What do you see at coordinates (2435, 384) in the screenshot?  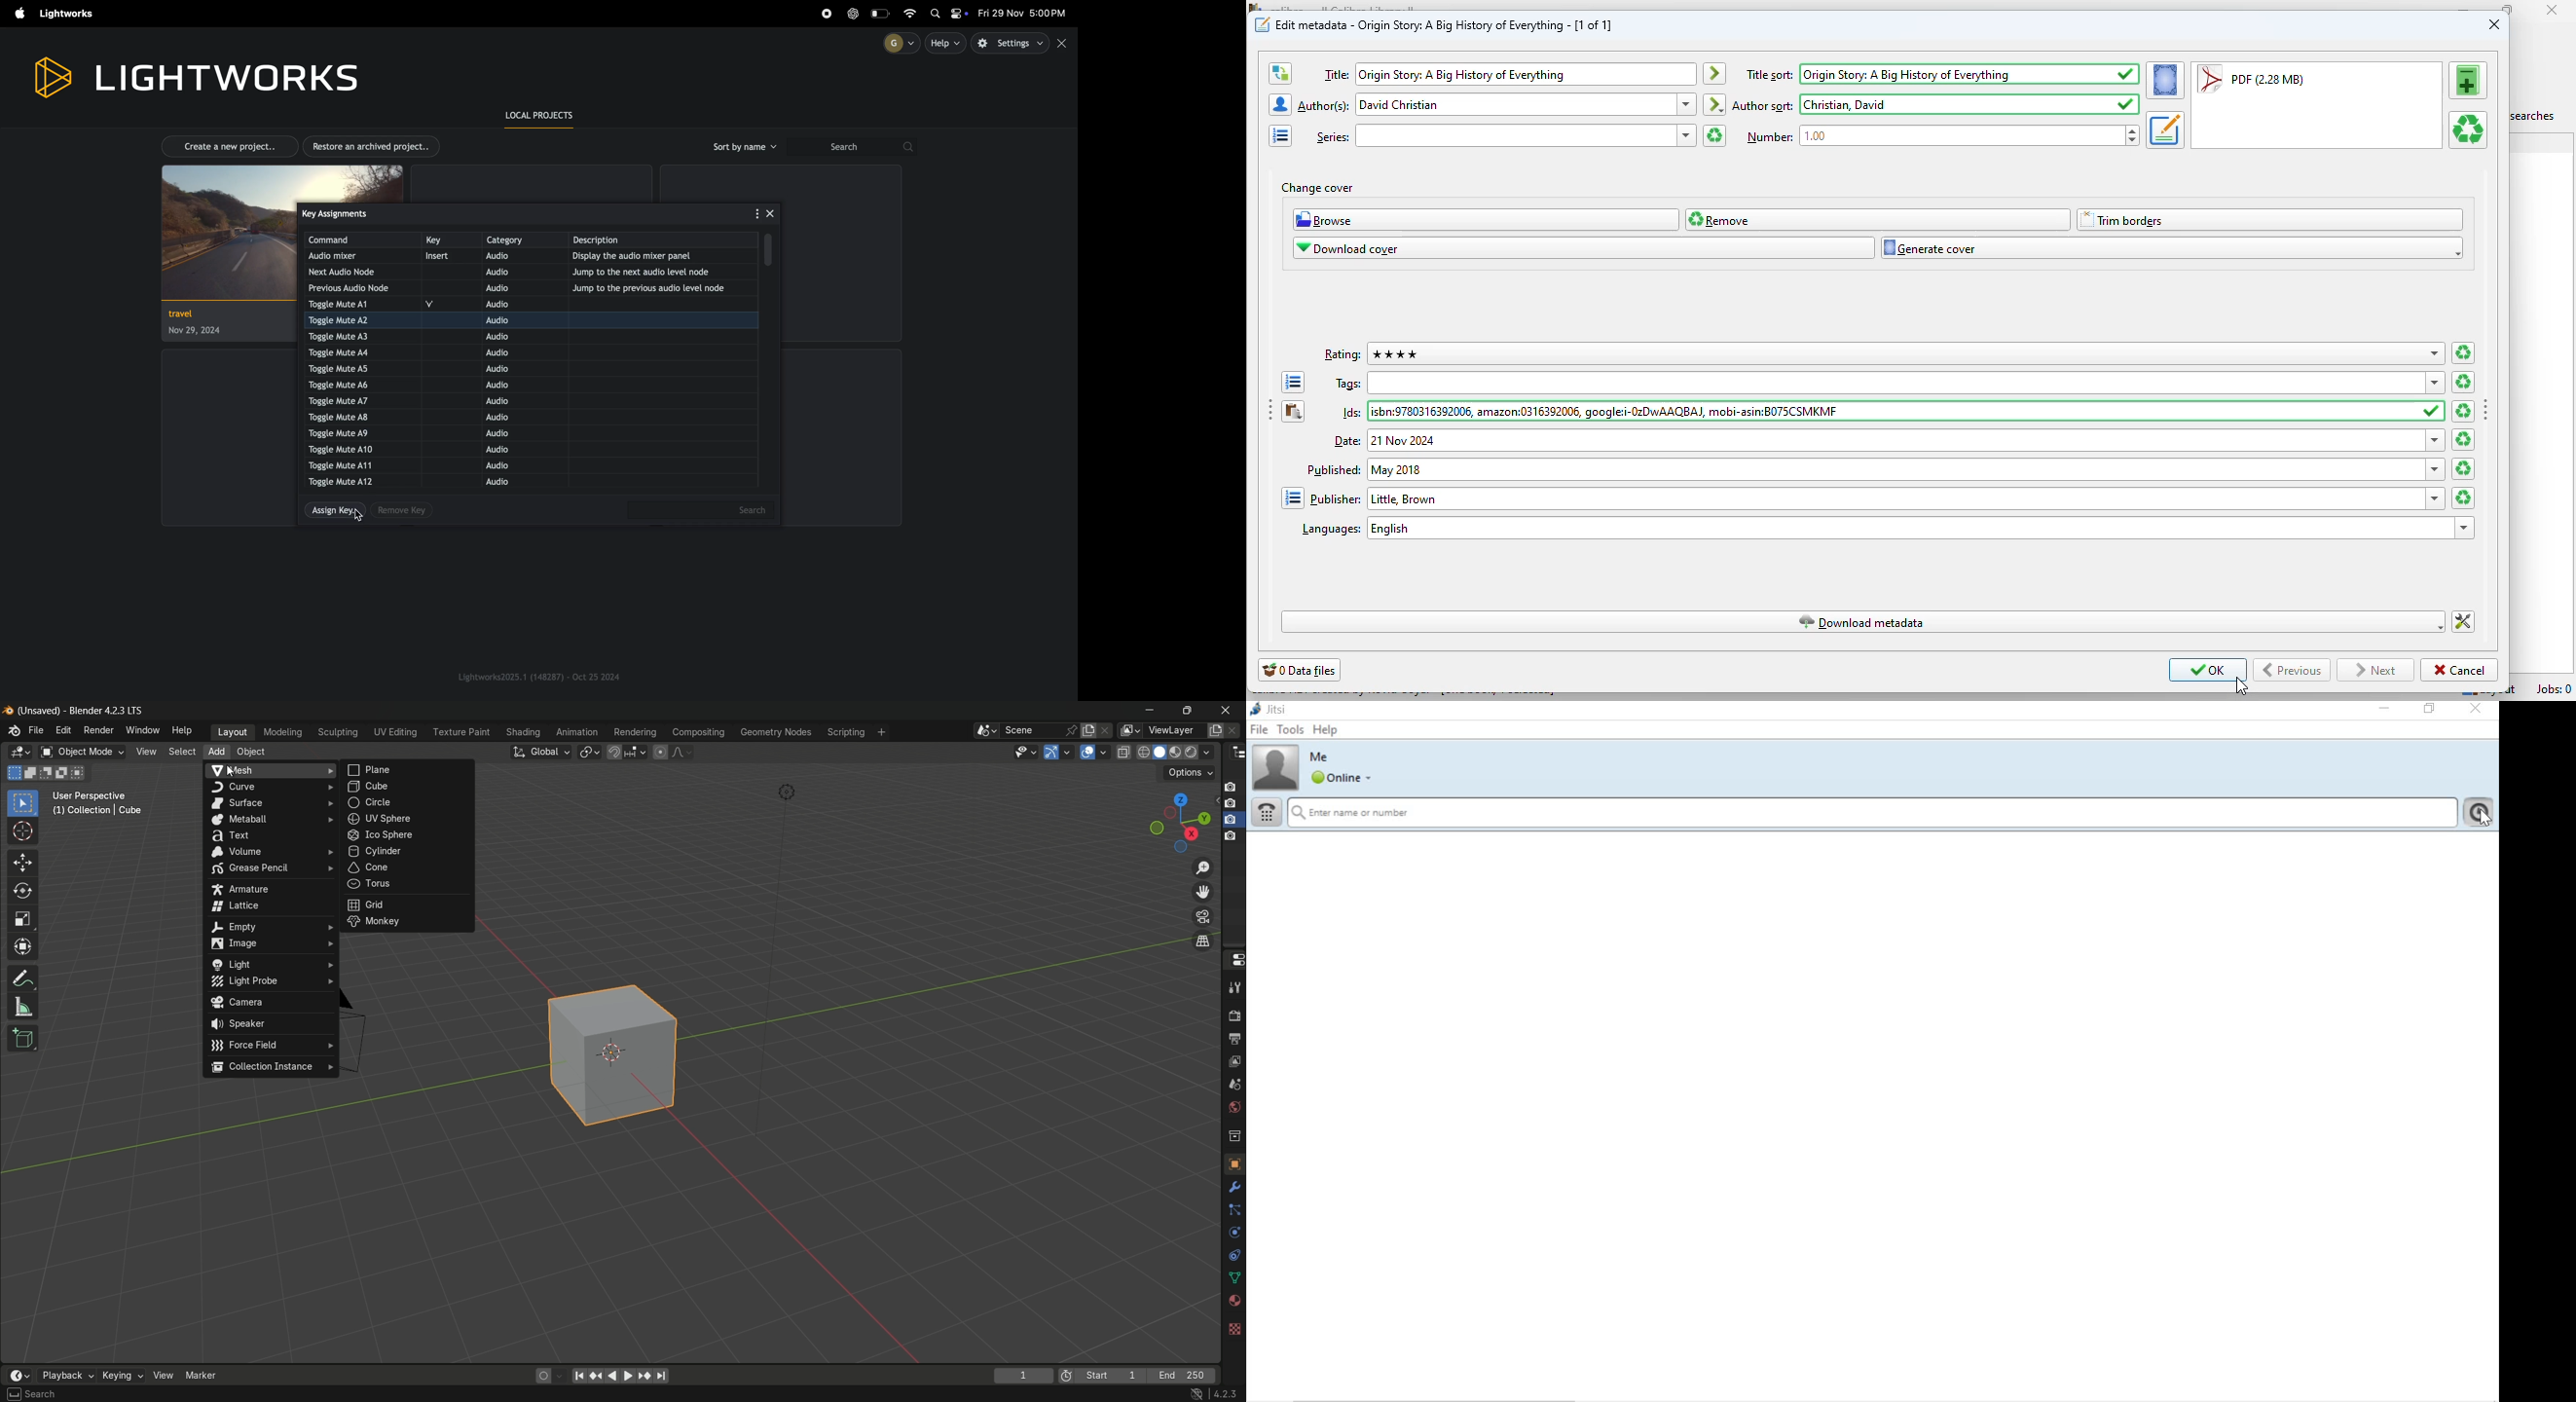 I see `dropdown` at bounding box center [2435, 384].